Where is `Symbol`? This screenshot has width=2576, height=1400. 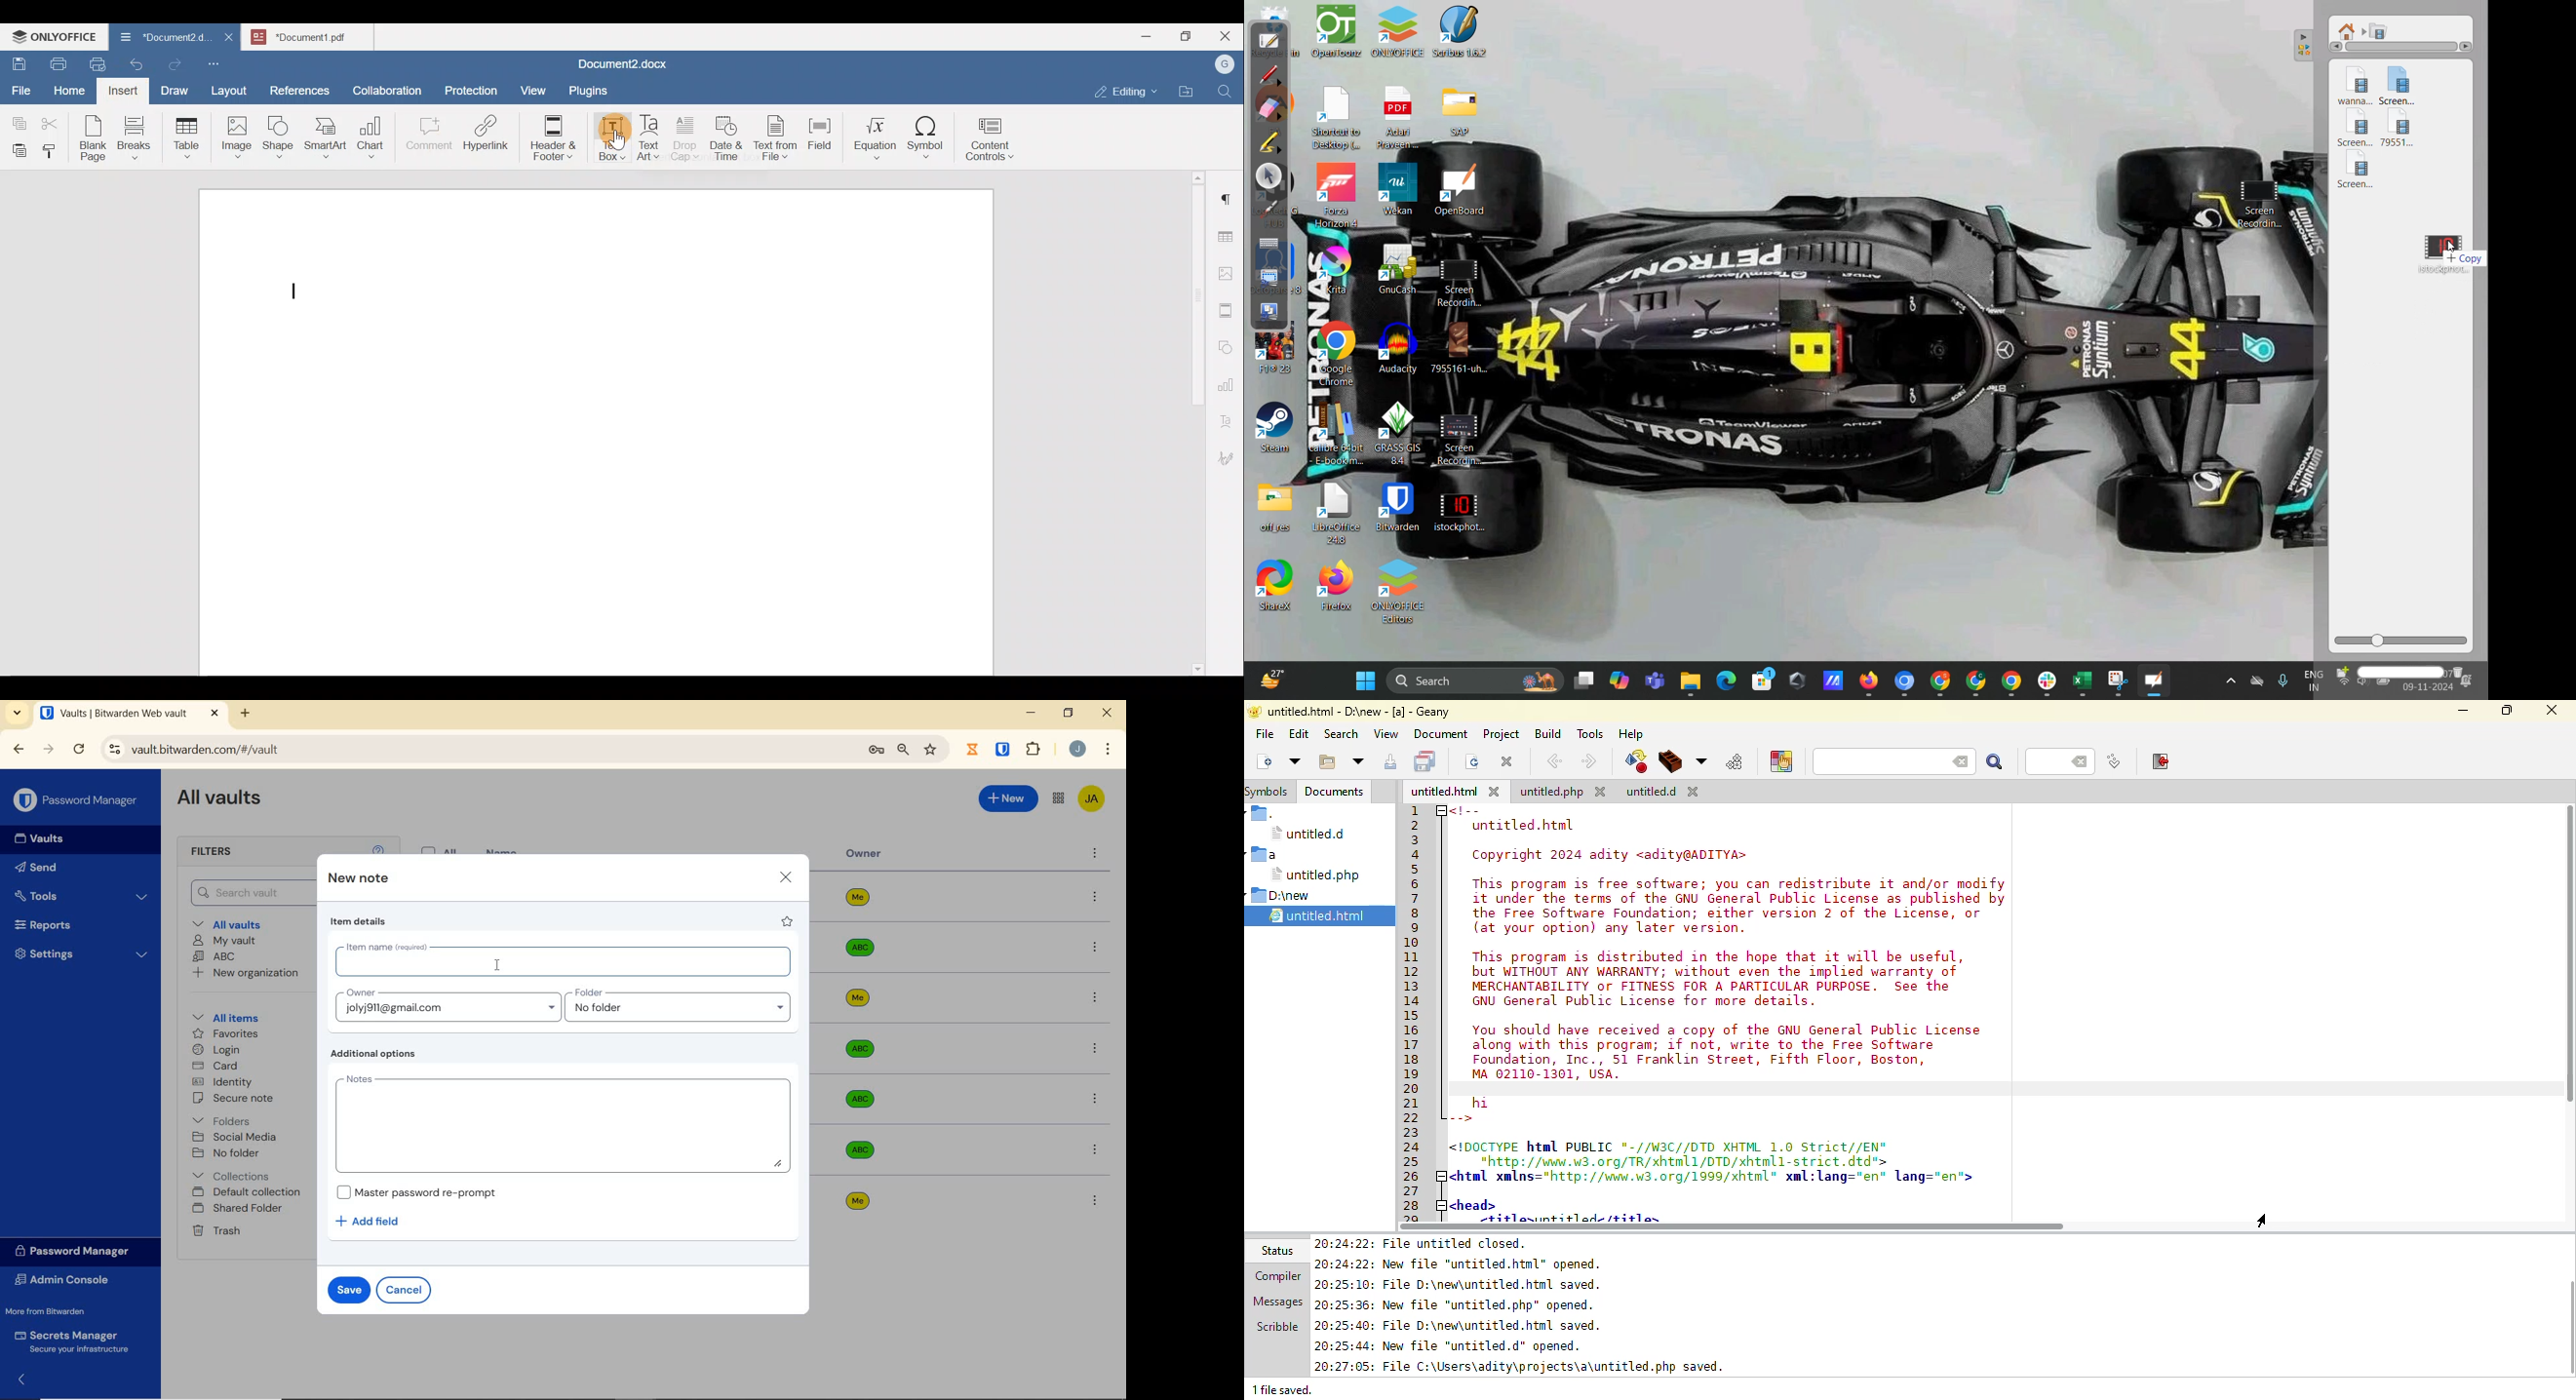 Symbol is located at coordinates (926, 141).